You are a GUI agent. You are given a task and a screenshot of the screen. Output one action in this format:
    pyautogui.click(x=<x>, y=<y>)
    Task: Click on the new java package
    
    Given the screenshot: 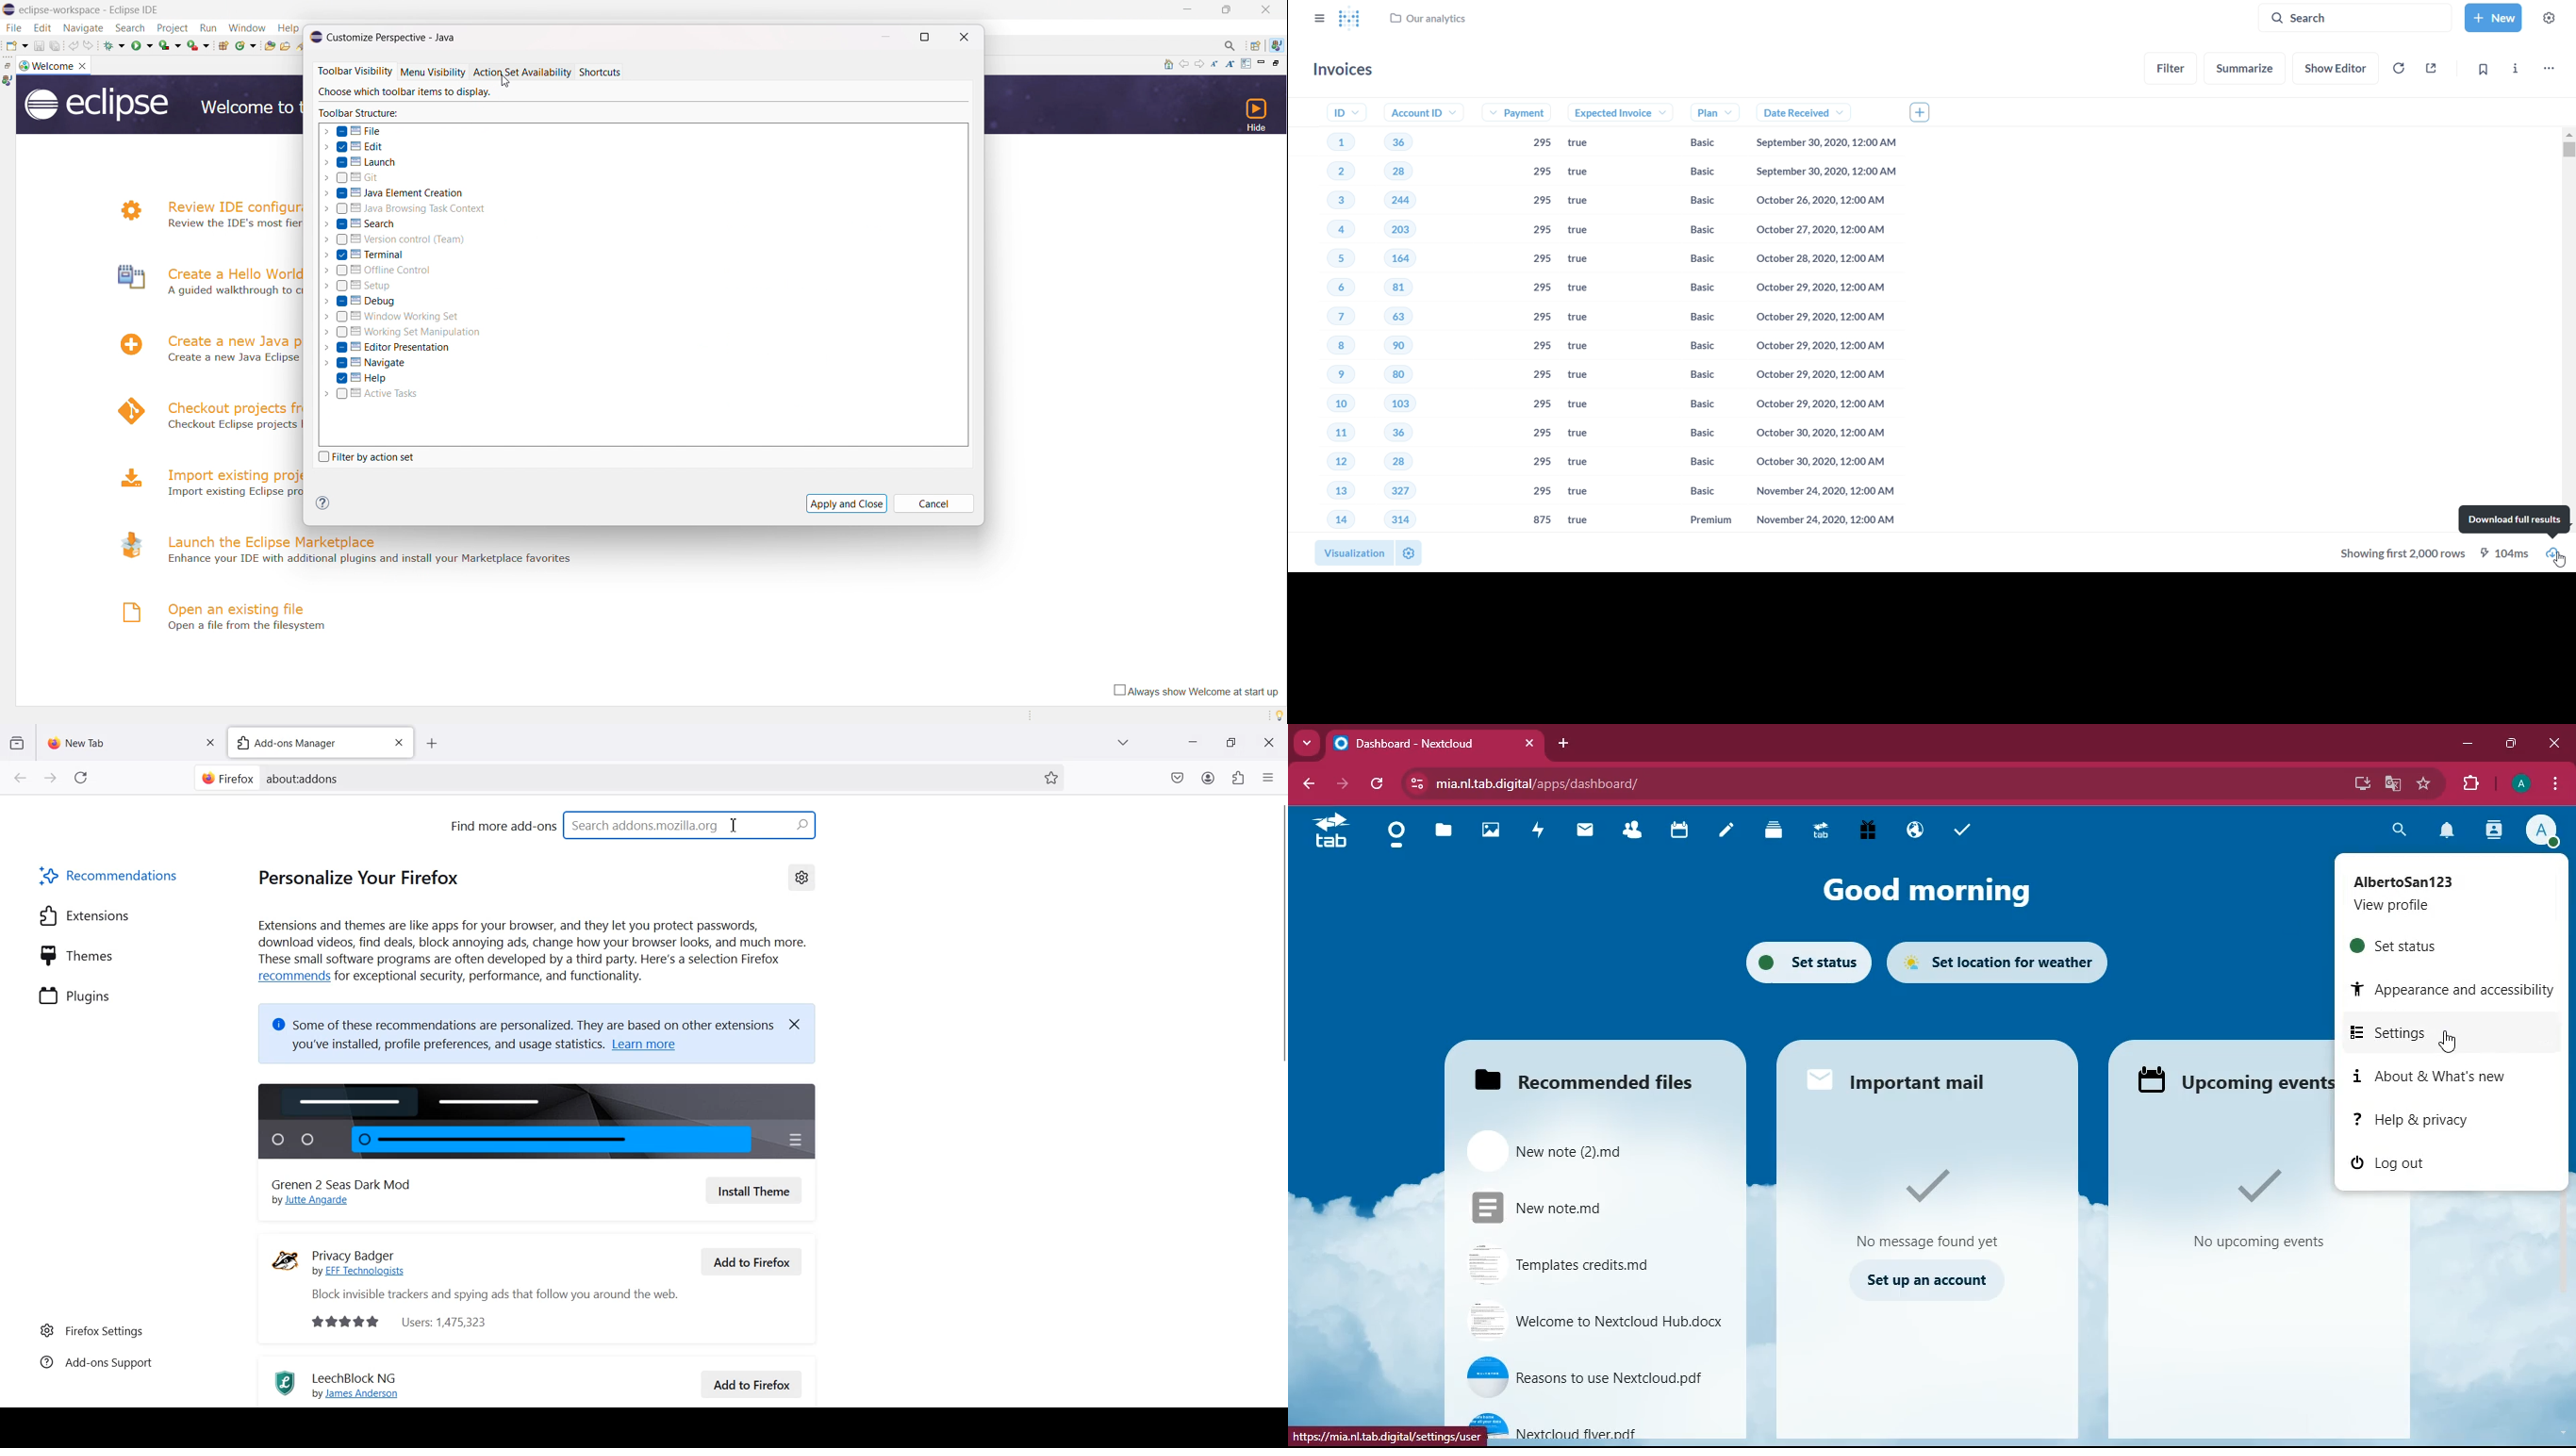 What is the action you would take?
    pyautogui.click(x=223, y=46)
    